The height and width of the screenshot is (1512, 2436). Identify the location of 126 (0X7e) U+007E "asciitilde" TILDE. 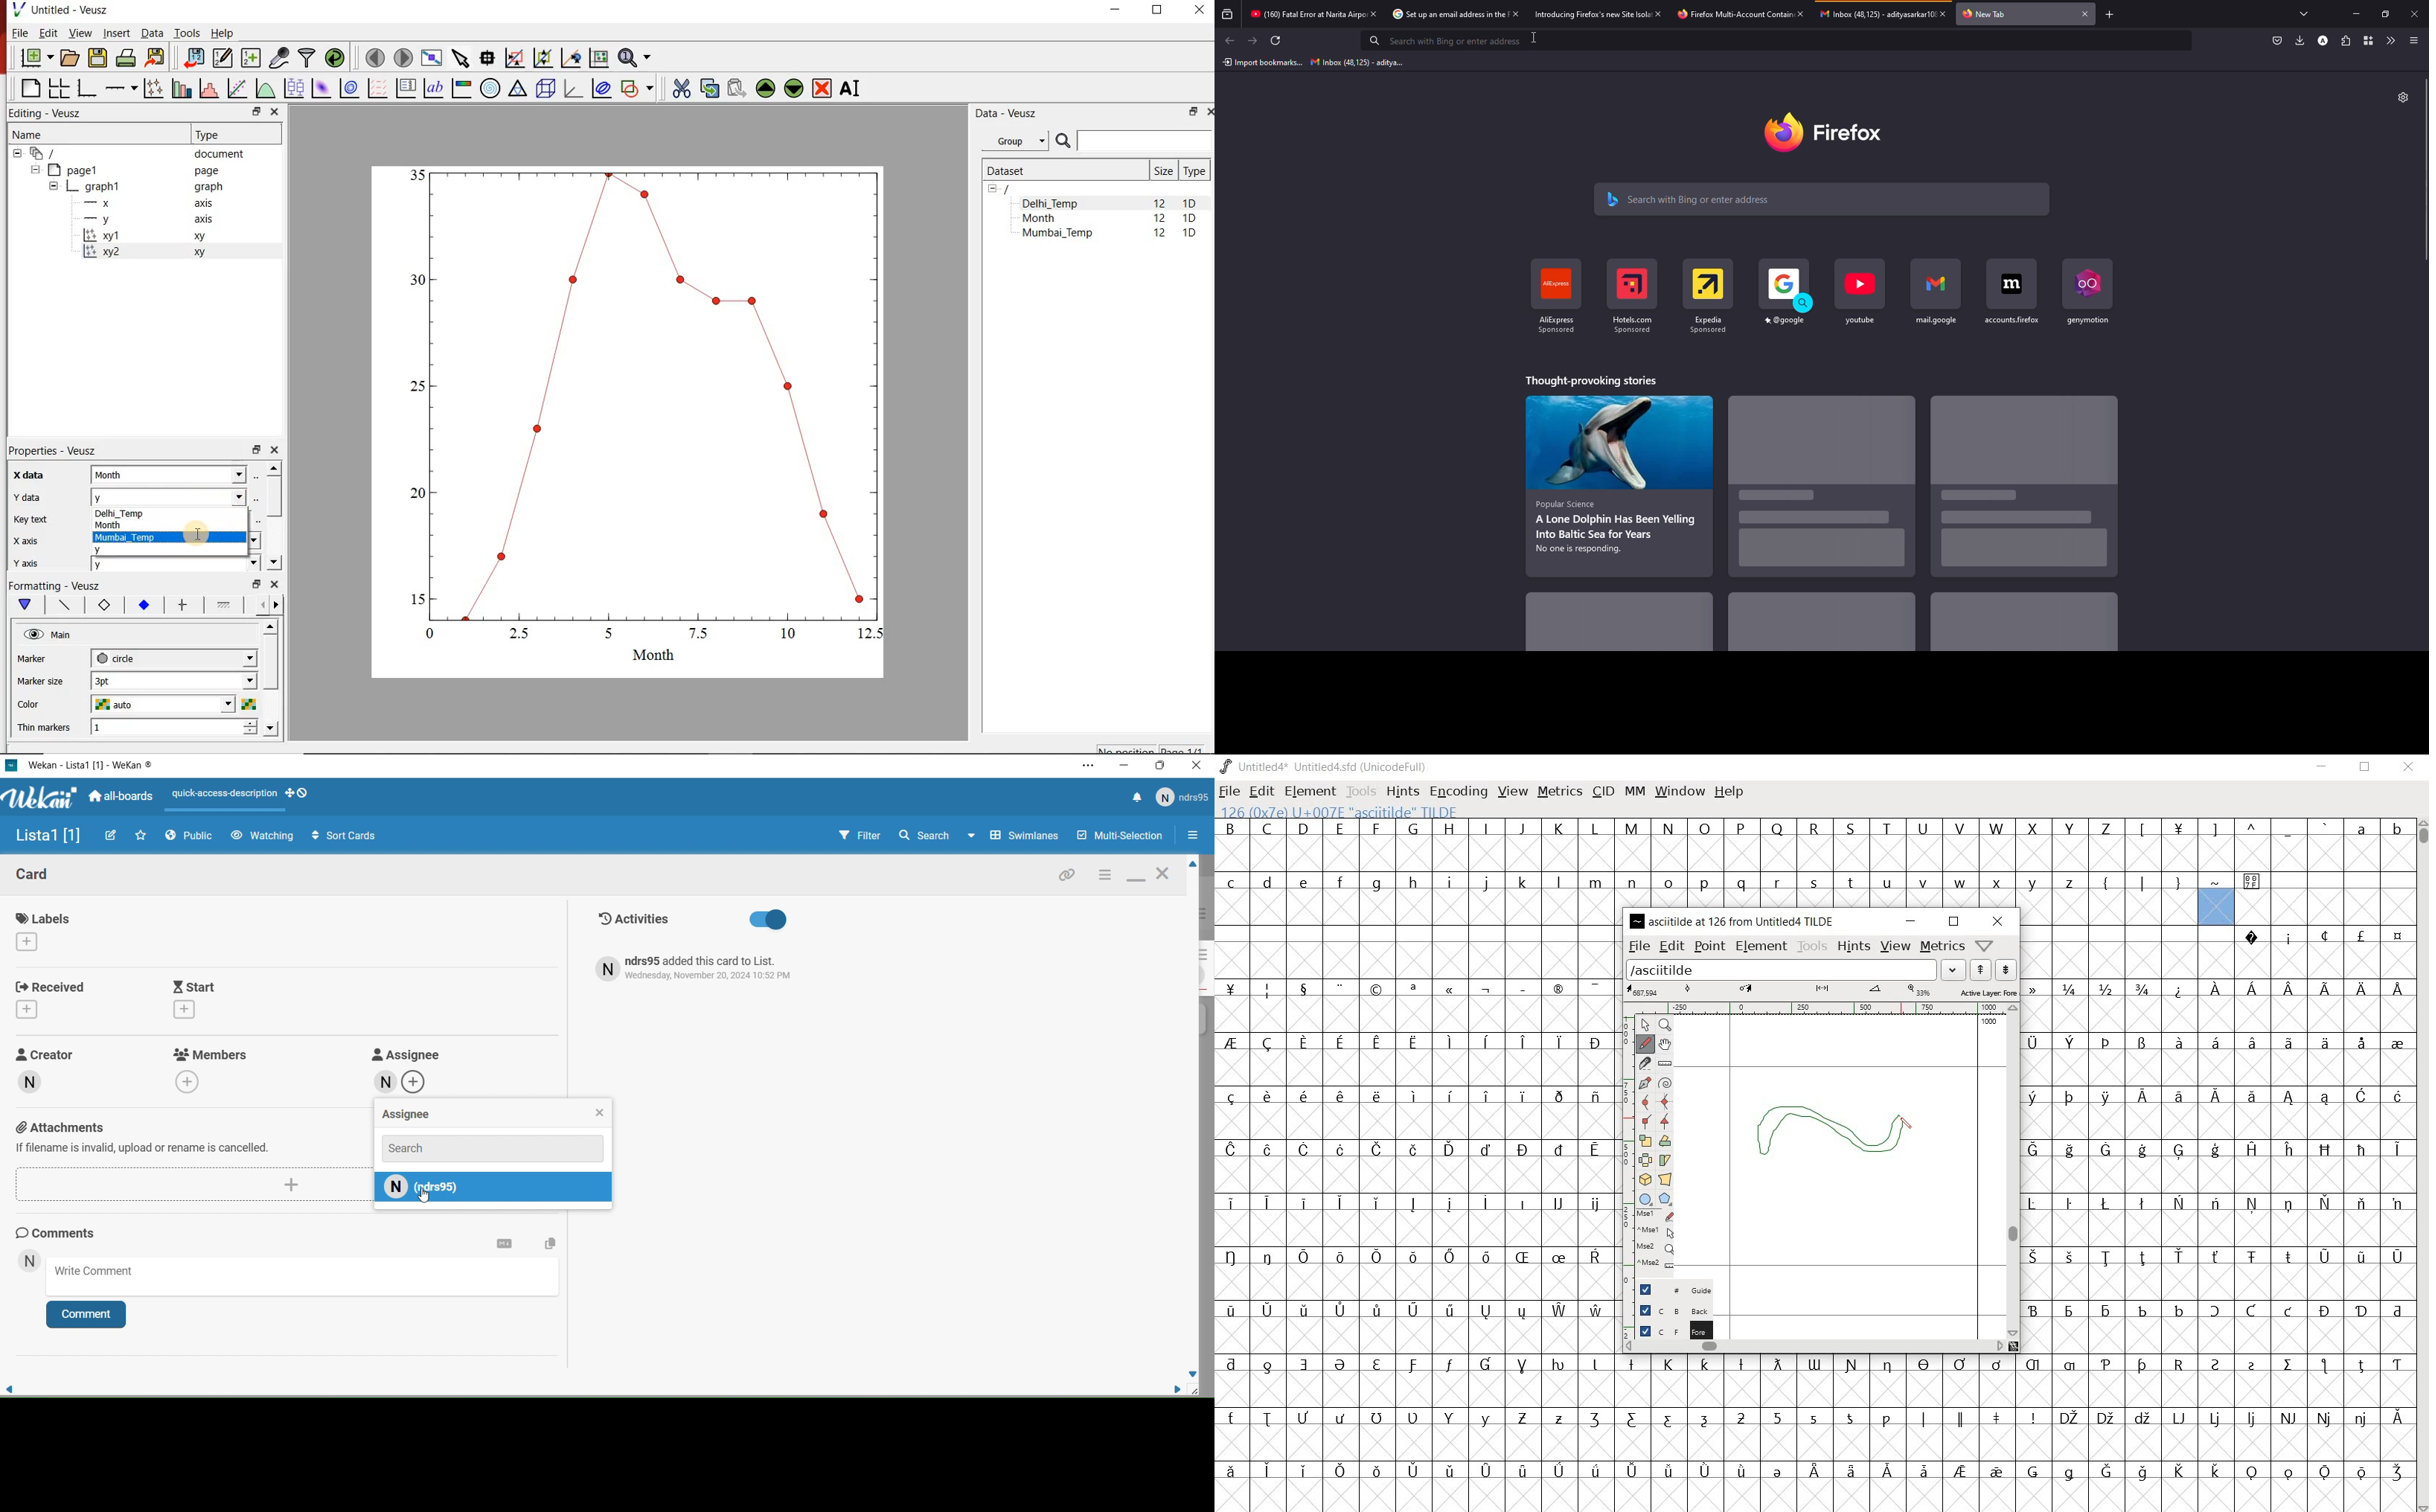
(2216, 906).